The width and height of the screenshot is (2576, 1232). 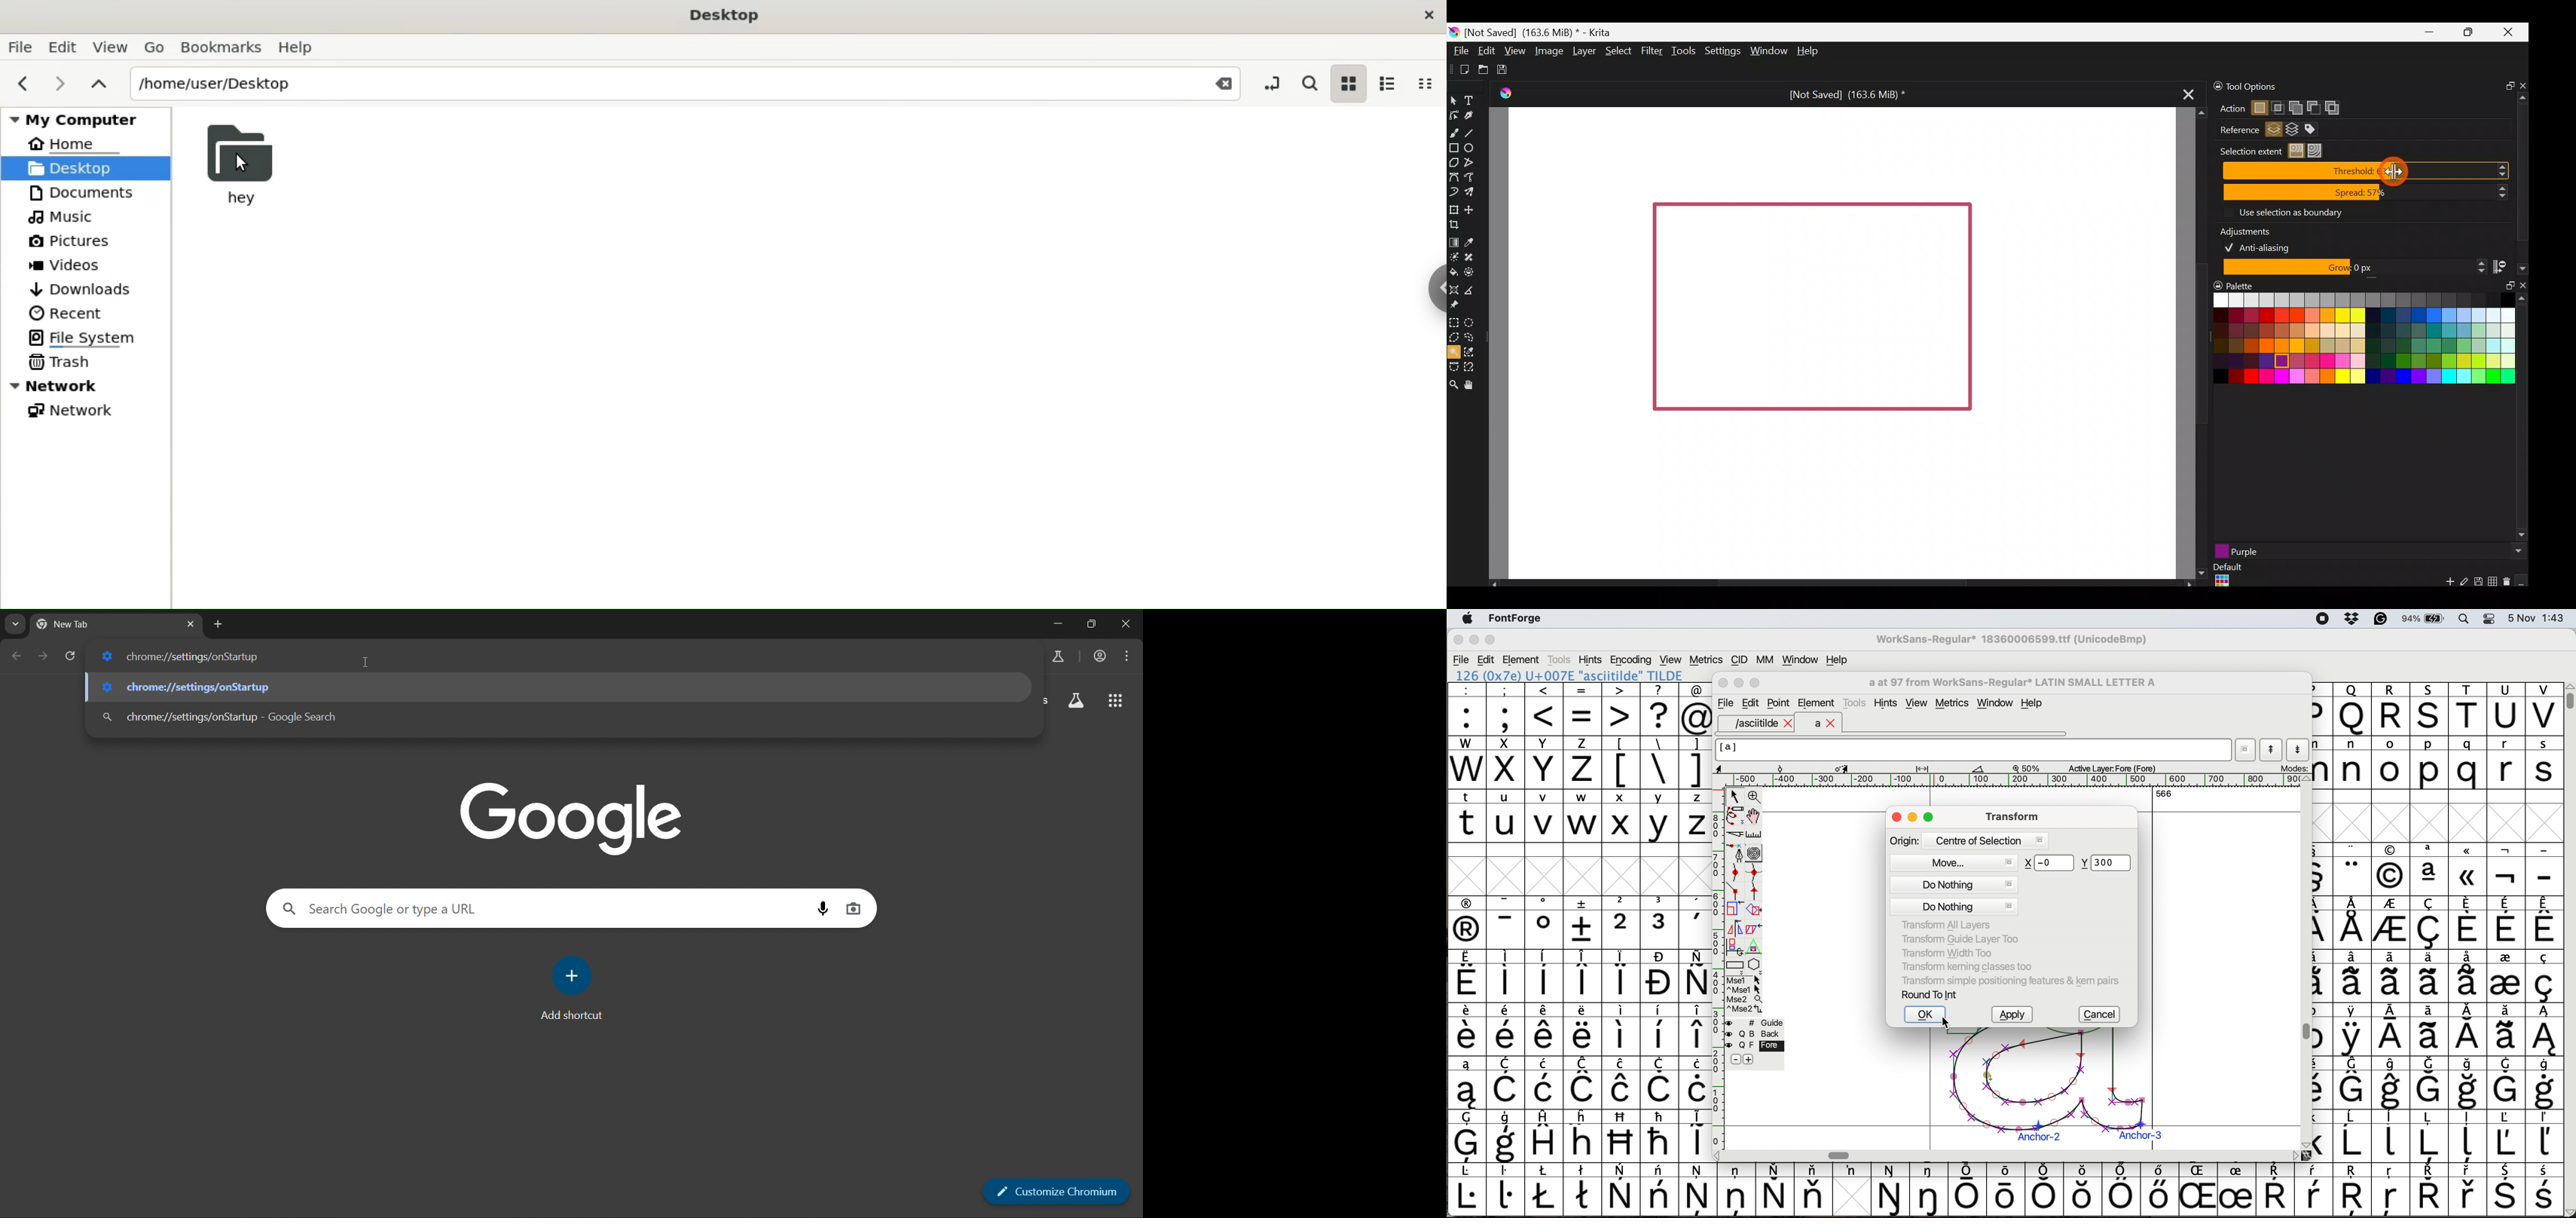 What do you see at coordinates (2506, 710) in the screenshot?
I see `U` at bounding box center [2506, 710].